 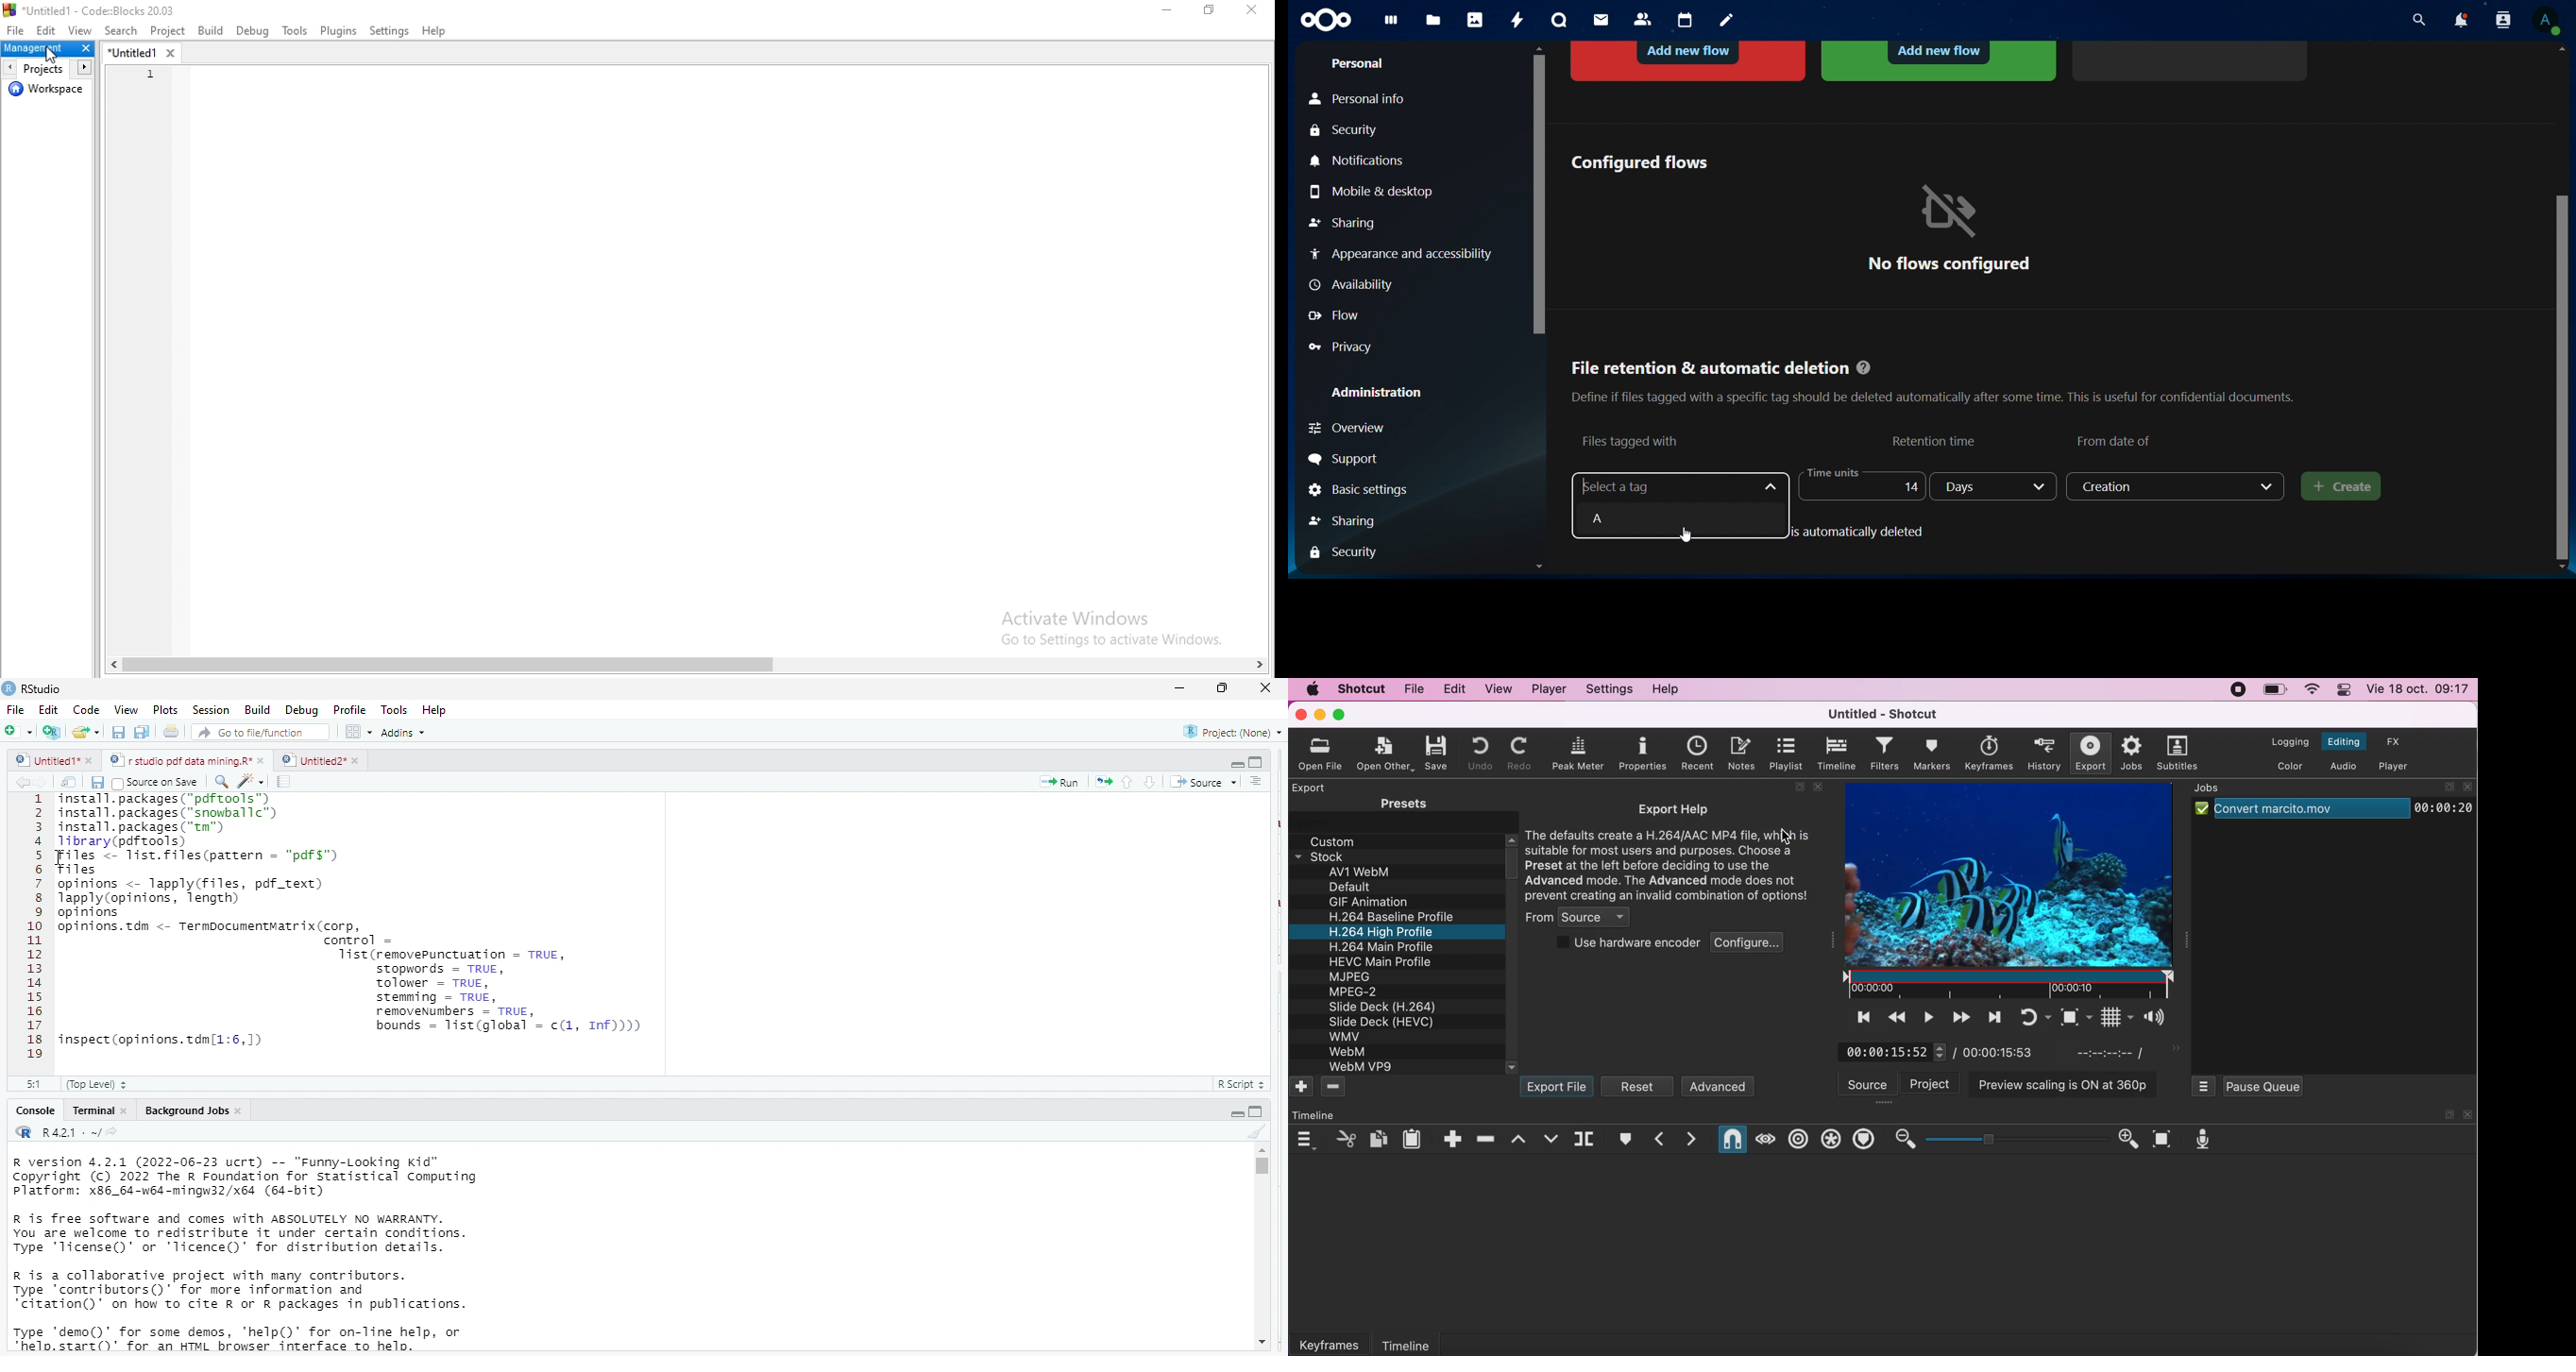 I want to click on view profile, so click(x=2546, y=20).